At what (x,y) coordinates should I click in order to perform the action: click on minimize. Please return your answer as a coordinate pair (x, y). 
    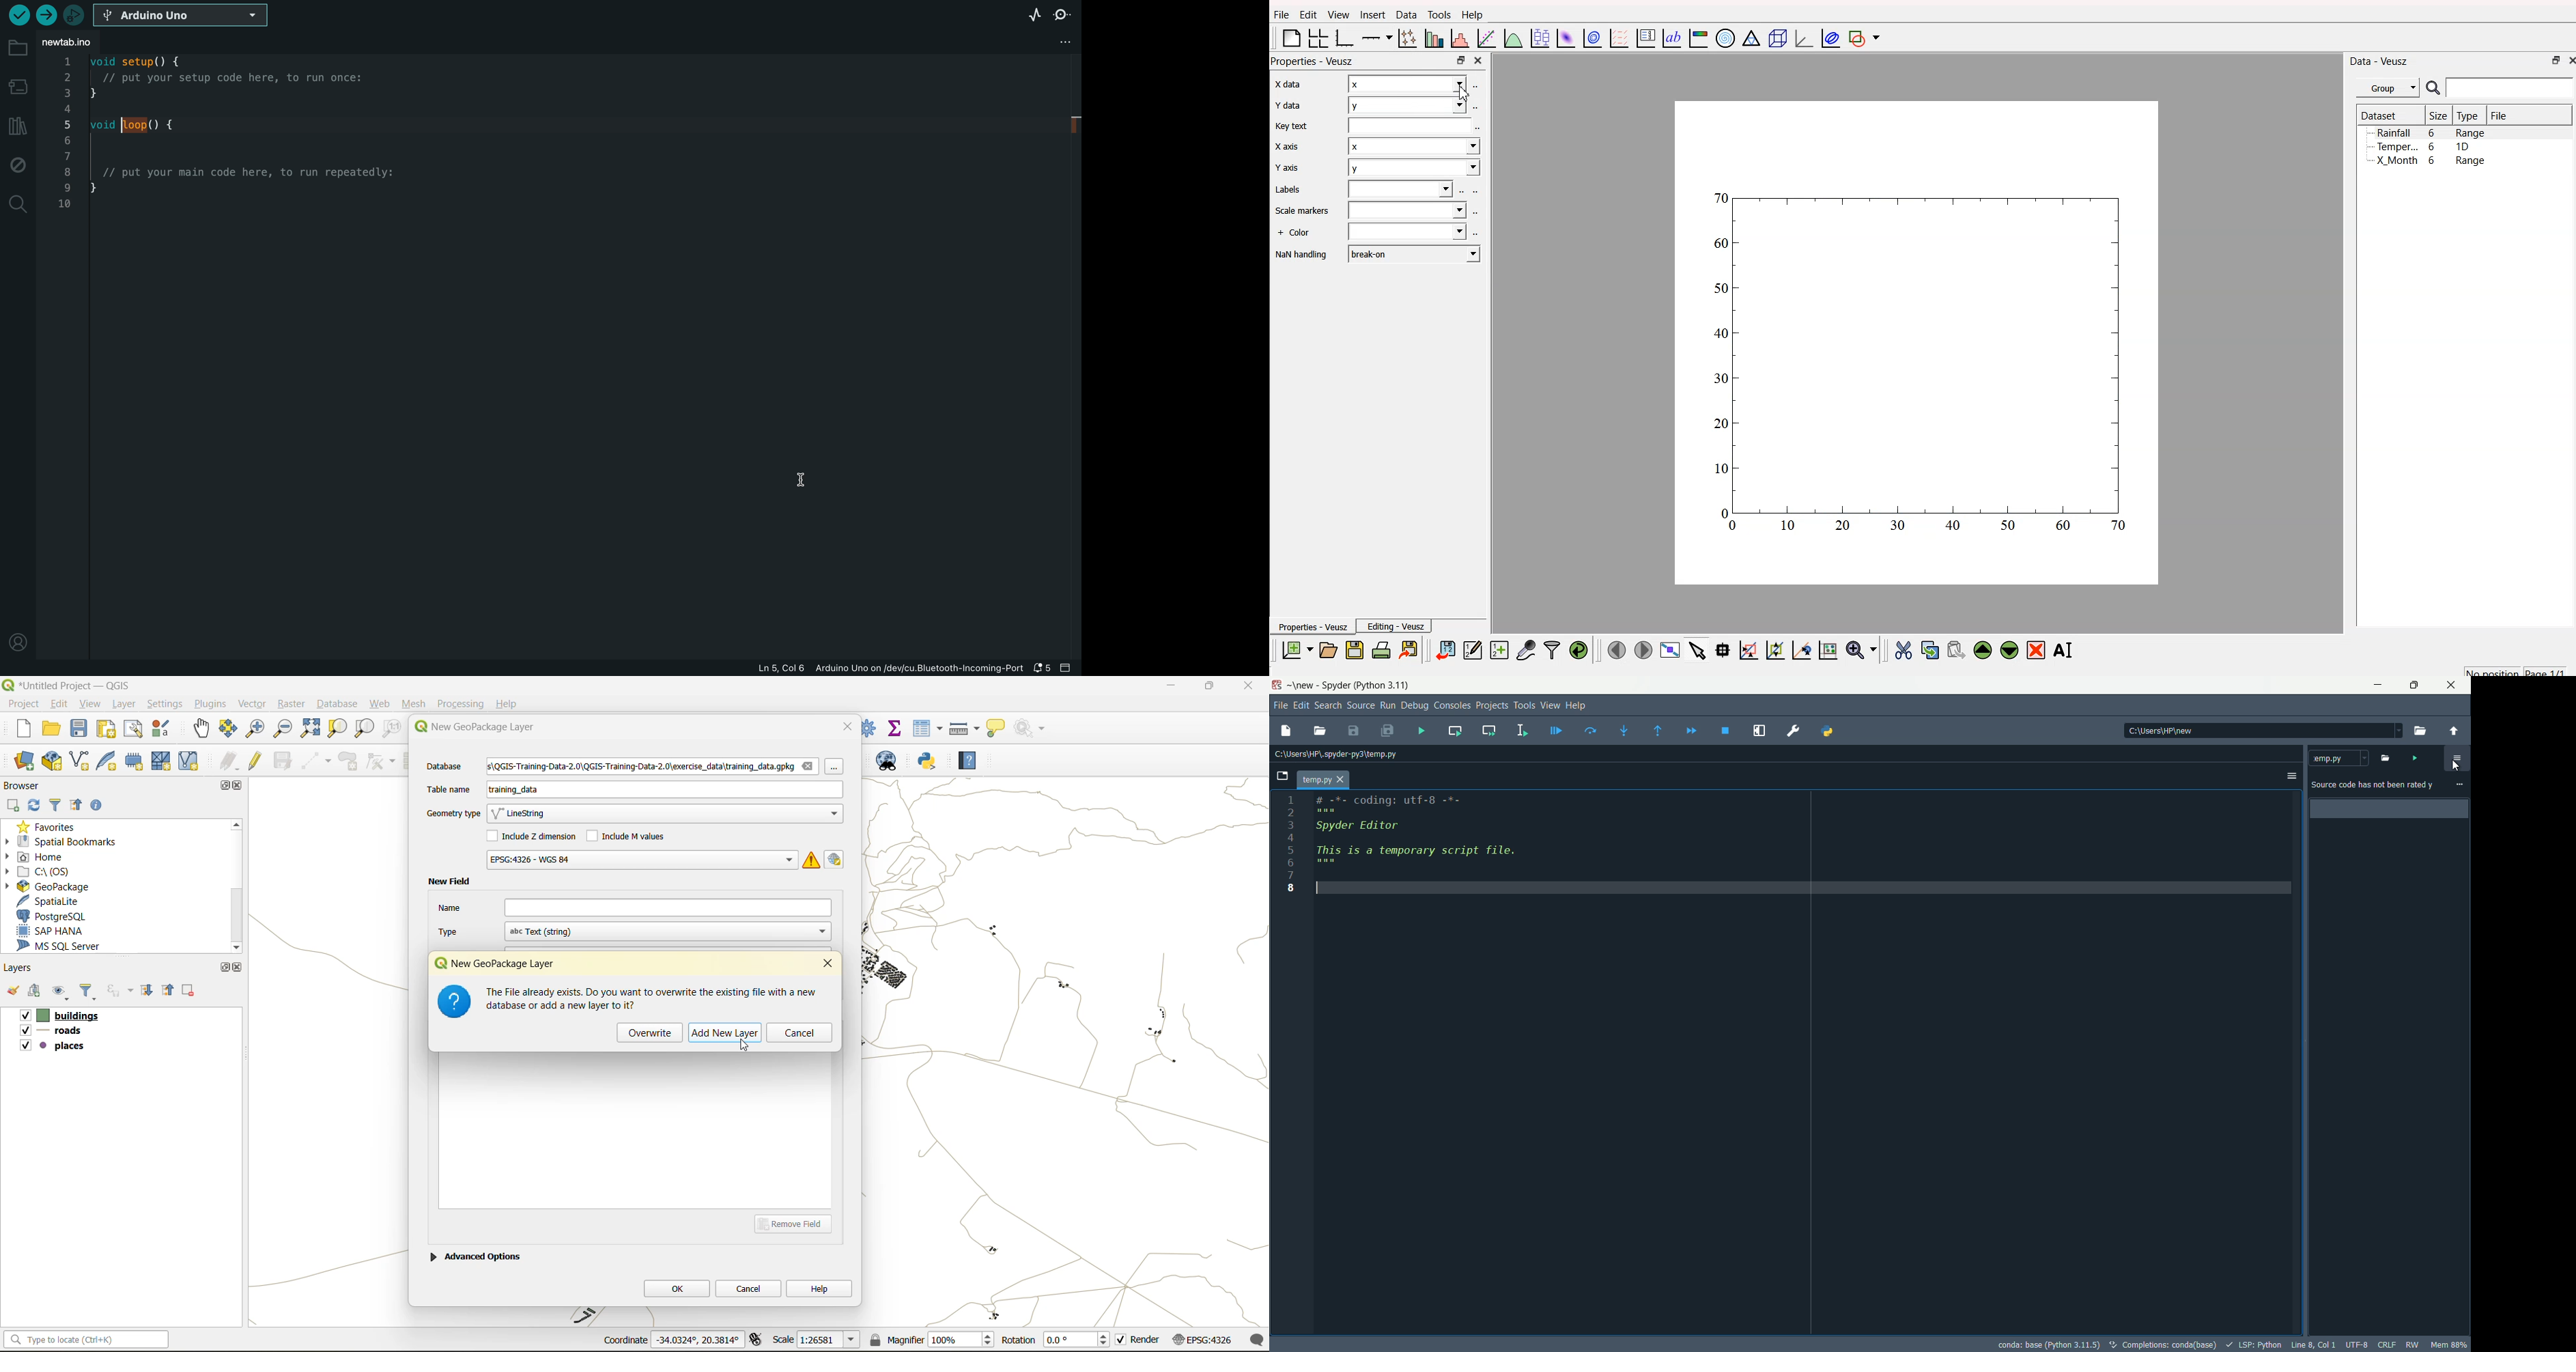
    Looking at the image, I should click on (1167, 688).